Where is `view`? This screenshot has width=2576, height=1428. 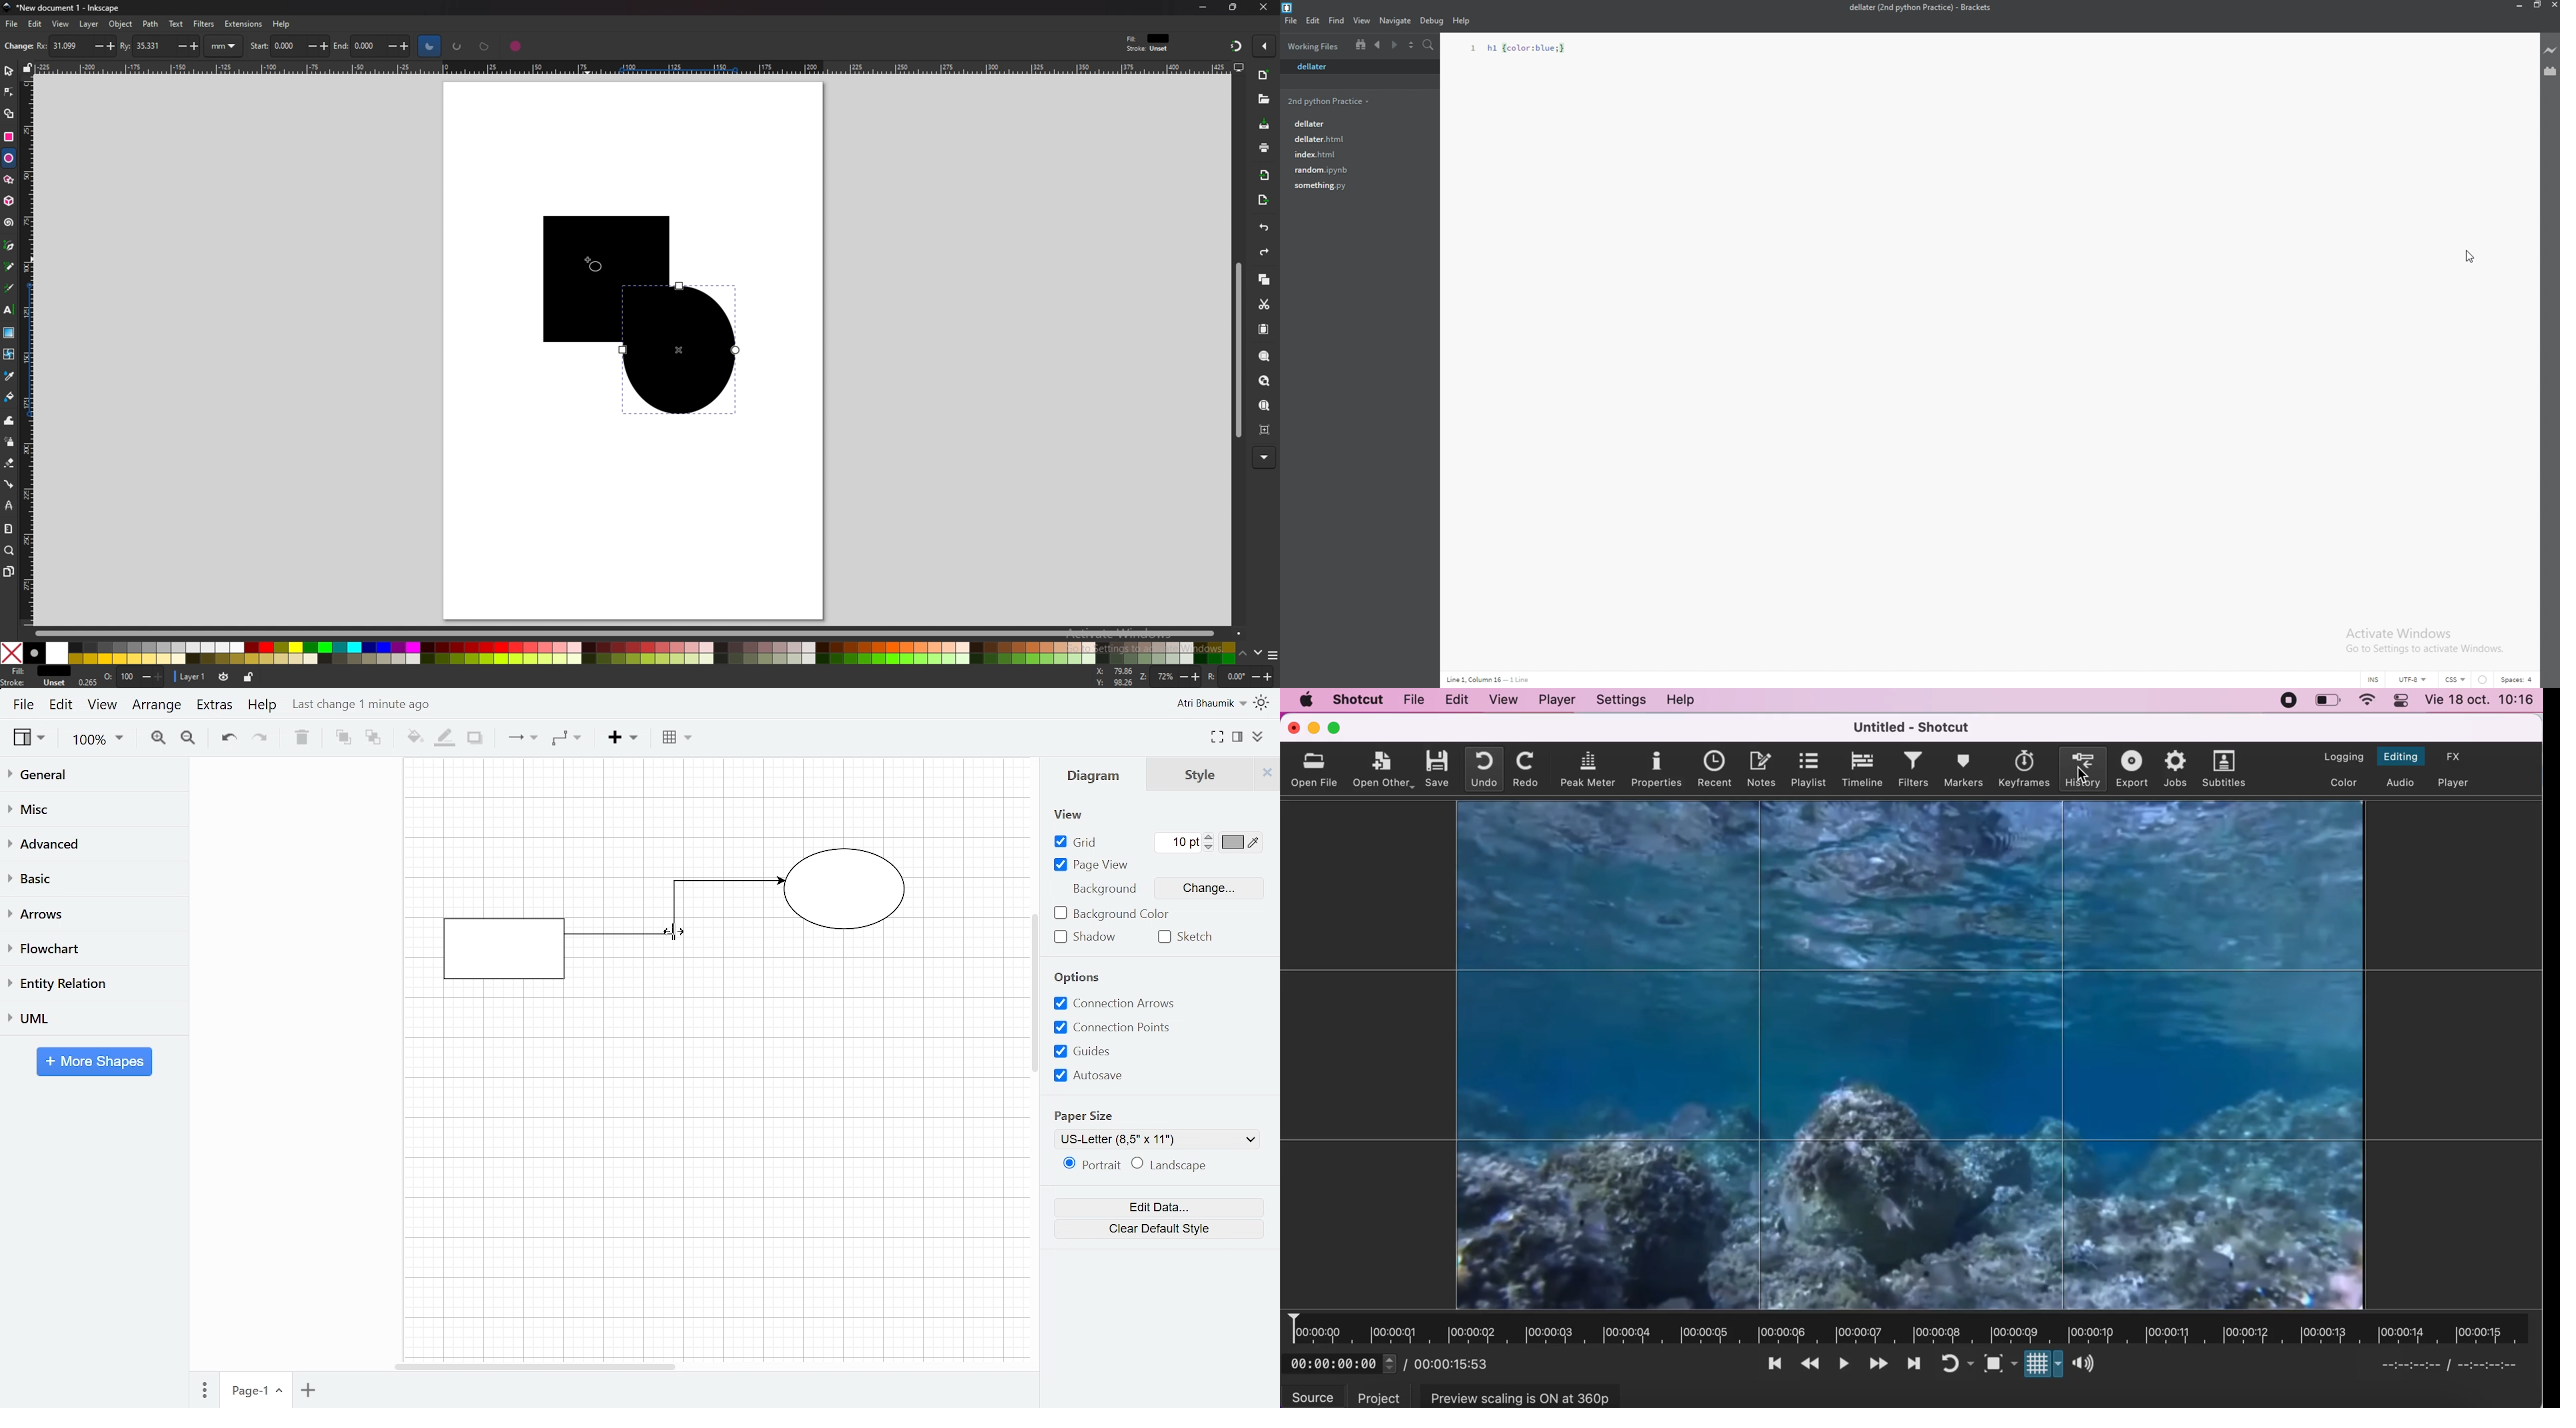
view is located at coordinates (1504, 700).